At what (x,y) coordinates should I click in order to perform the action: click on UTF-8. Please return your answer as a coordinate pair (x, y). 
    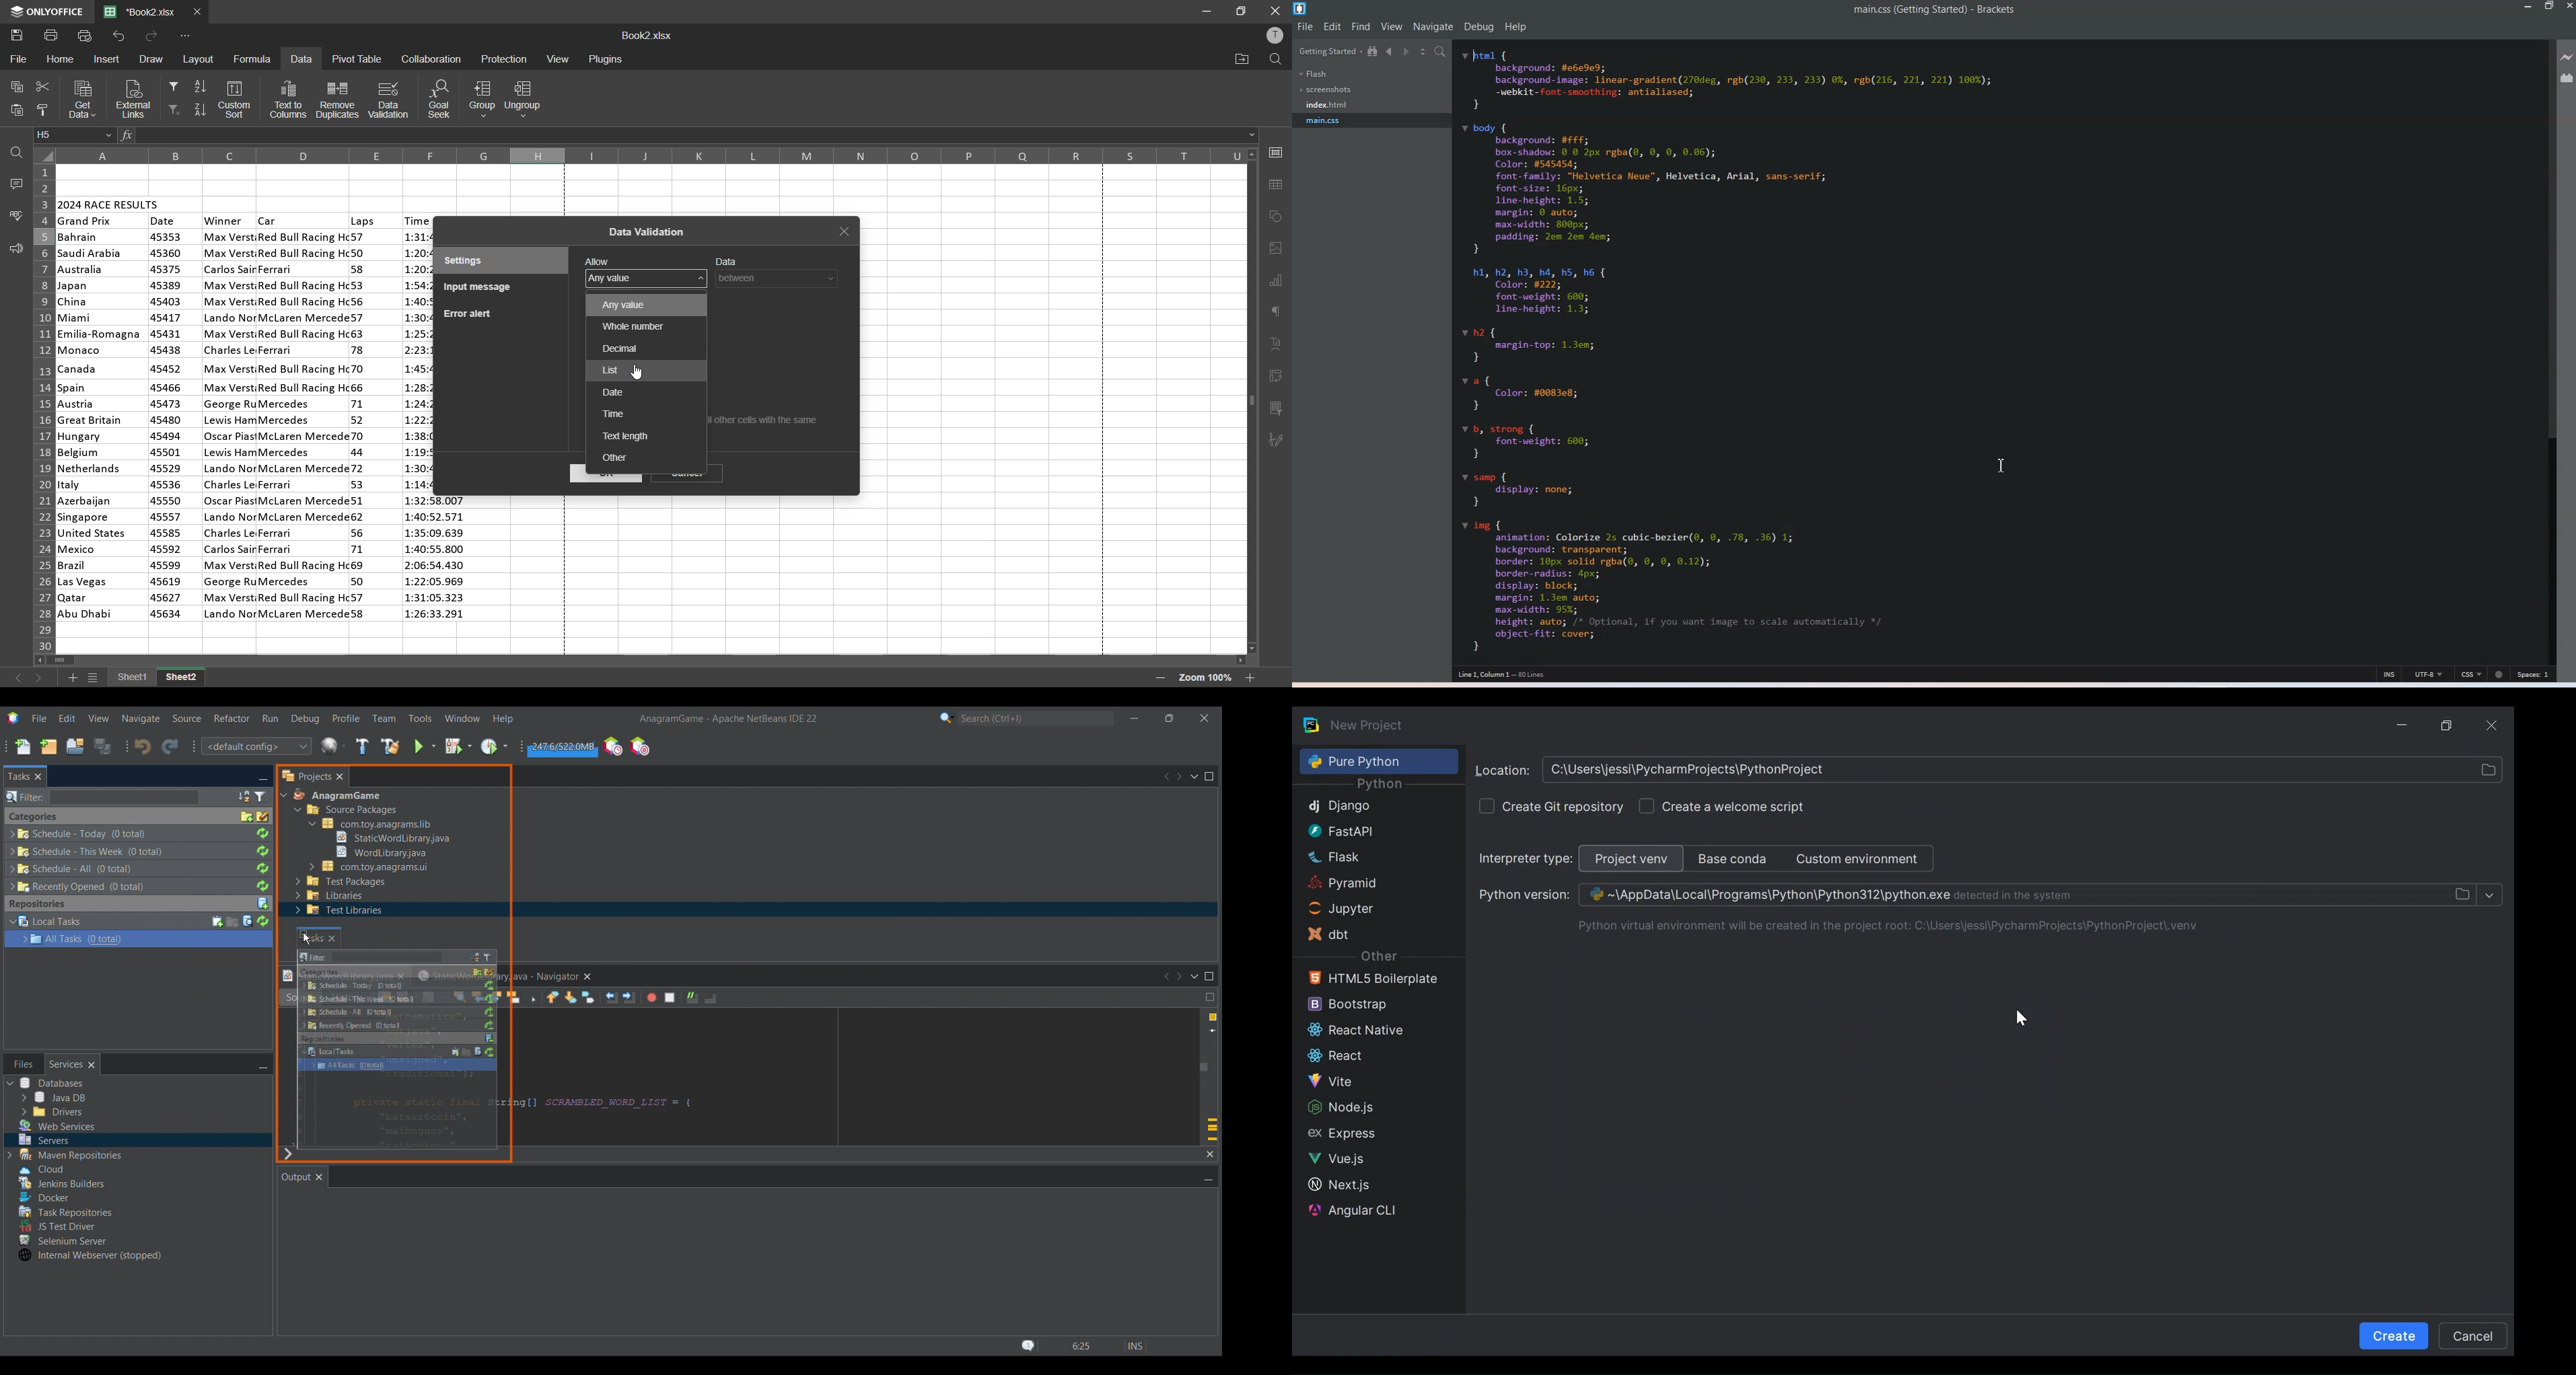
    Looking at the image, I should click on (2429, 673).